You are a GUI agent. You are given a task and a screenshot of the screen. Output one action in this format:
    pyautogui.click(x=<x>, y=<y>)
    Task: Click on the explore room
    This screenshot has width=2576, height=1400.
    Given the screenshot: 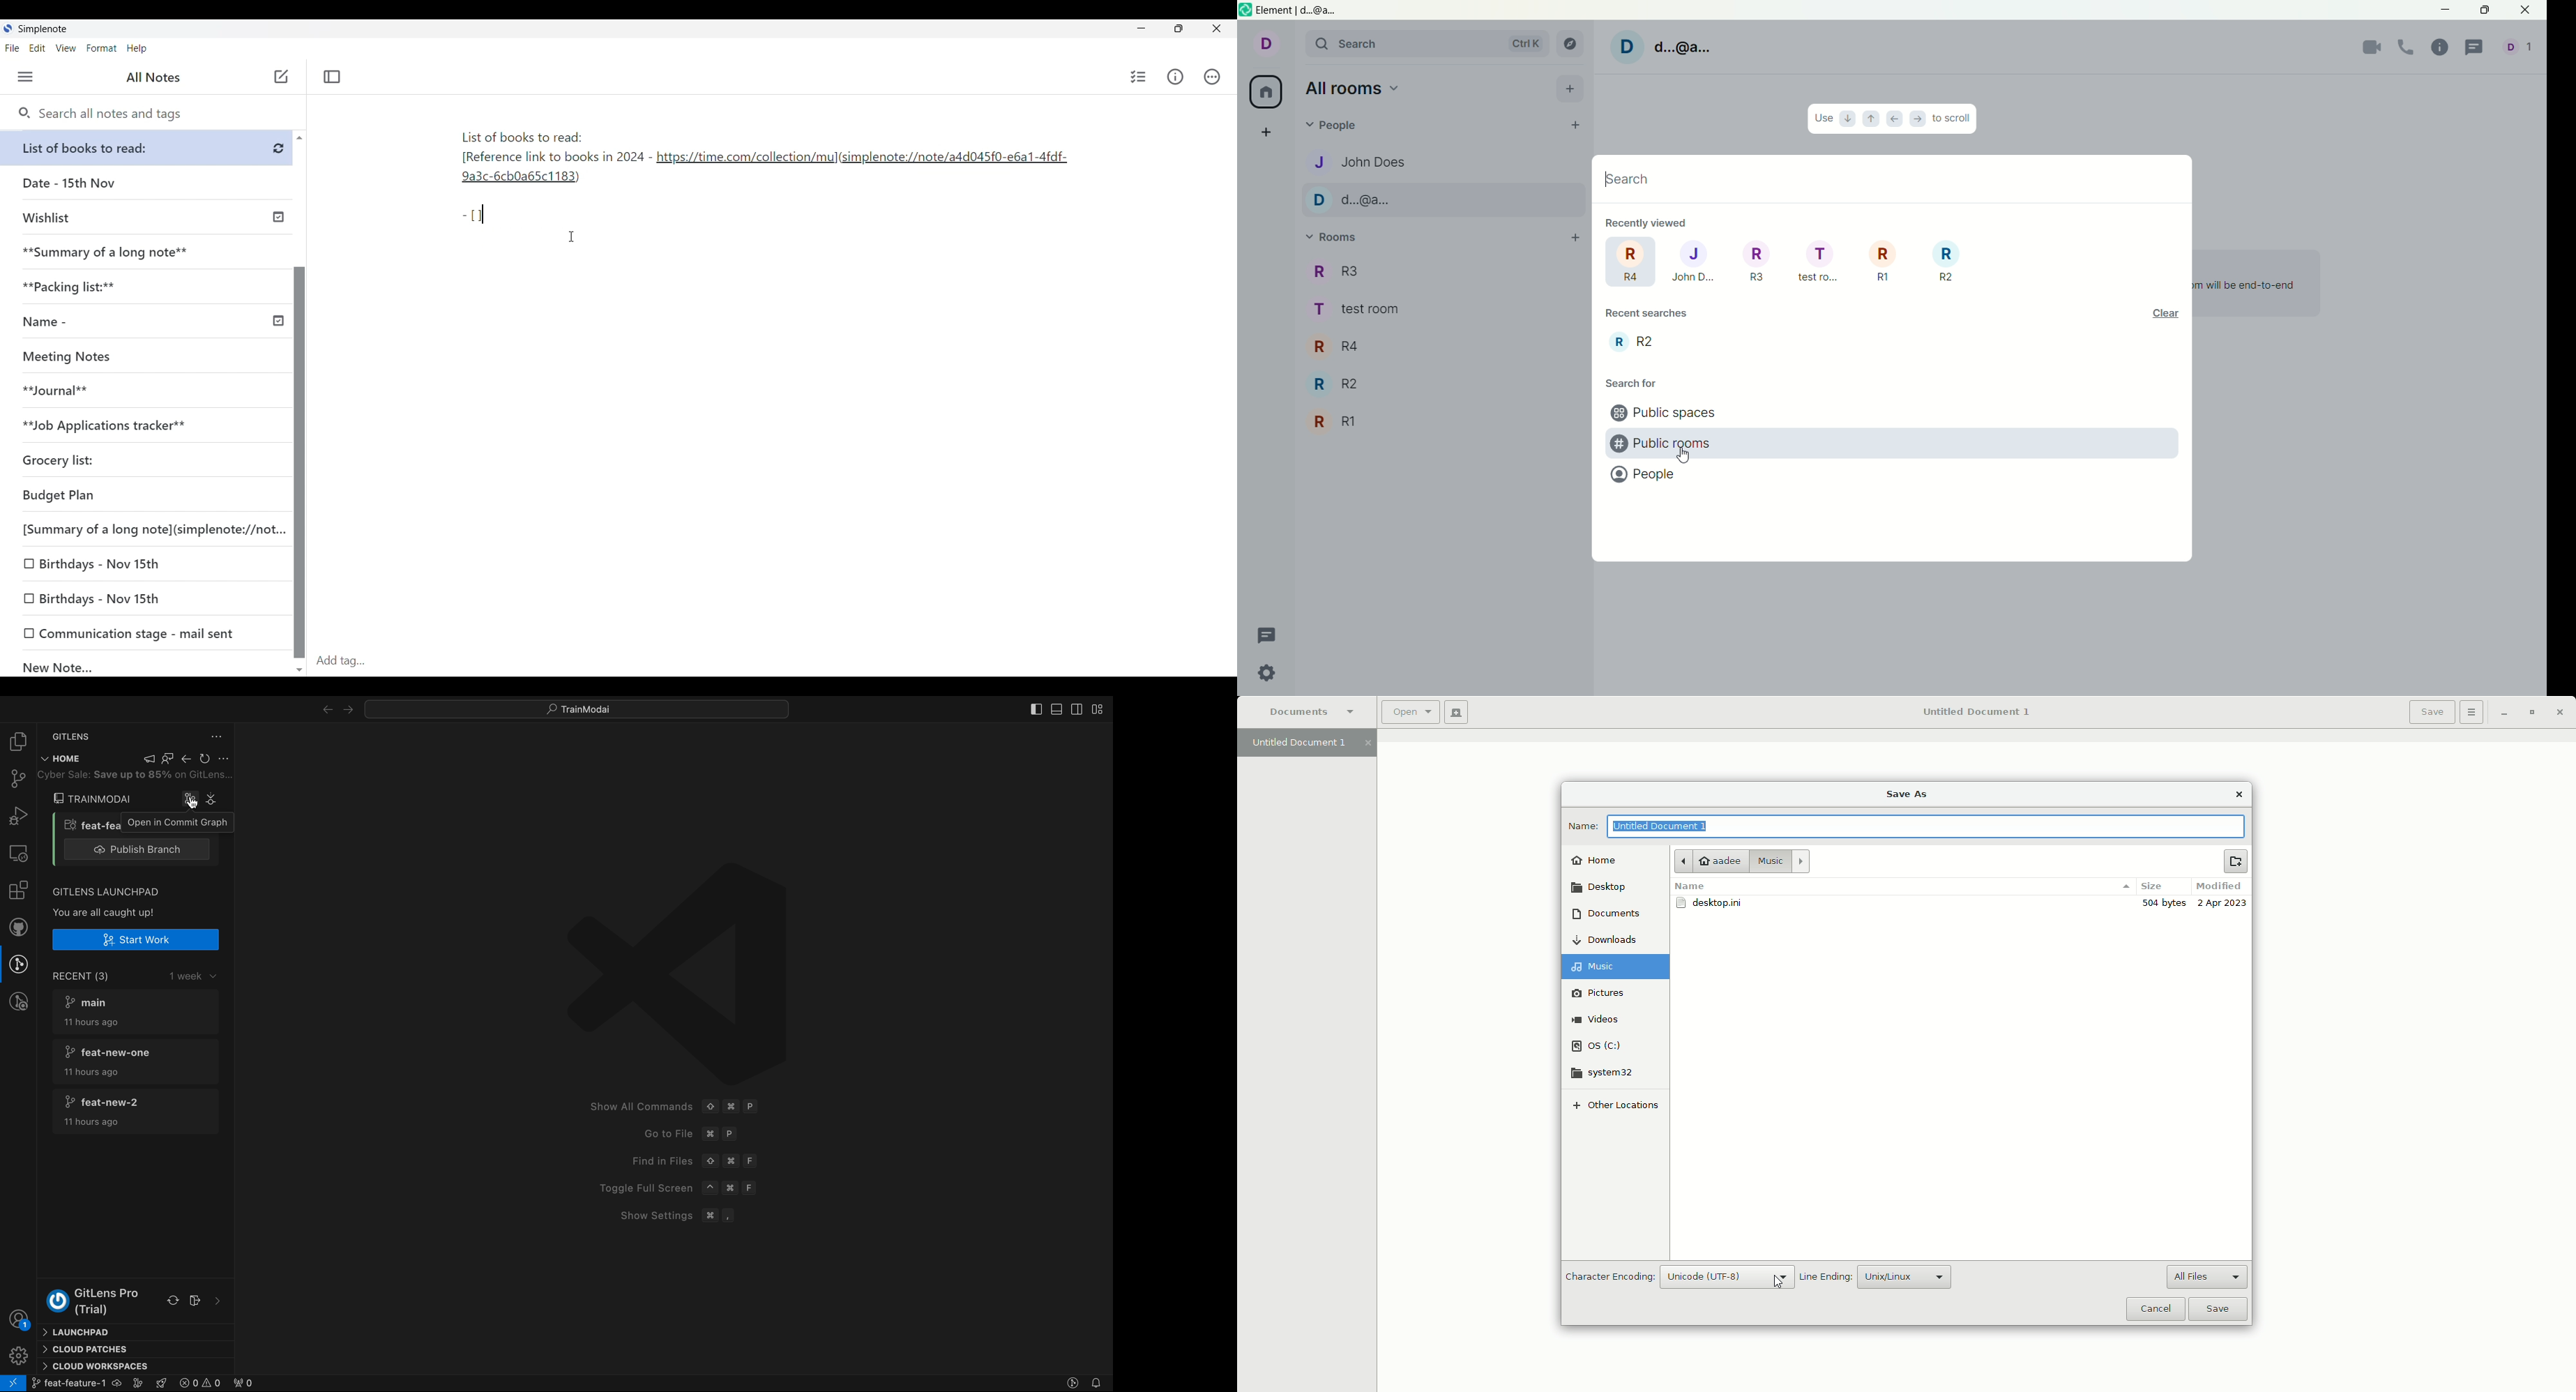 What is the action you would take?
    pyautogui.click(x=1571, y=43)
    